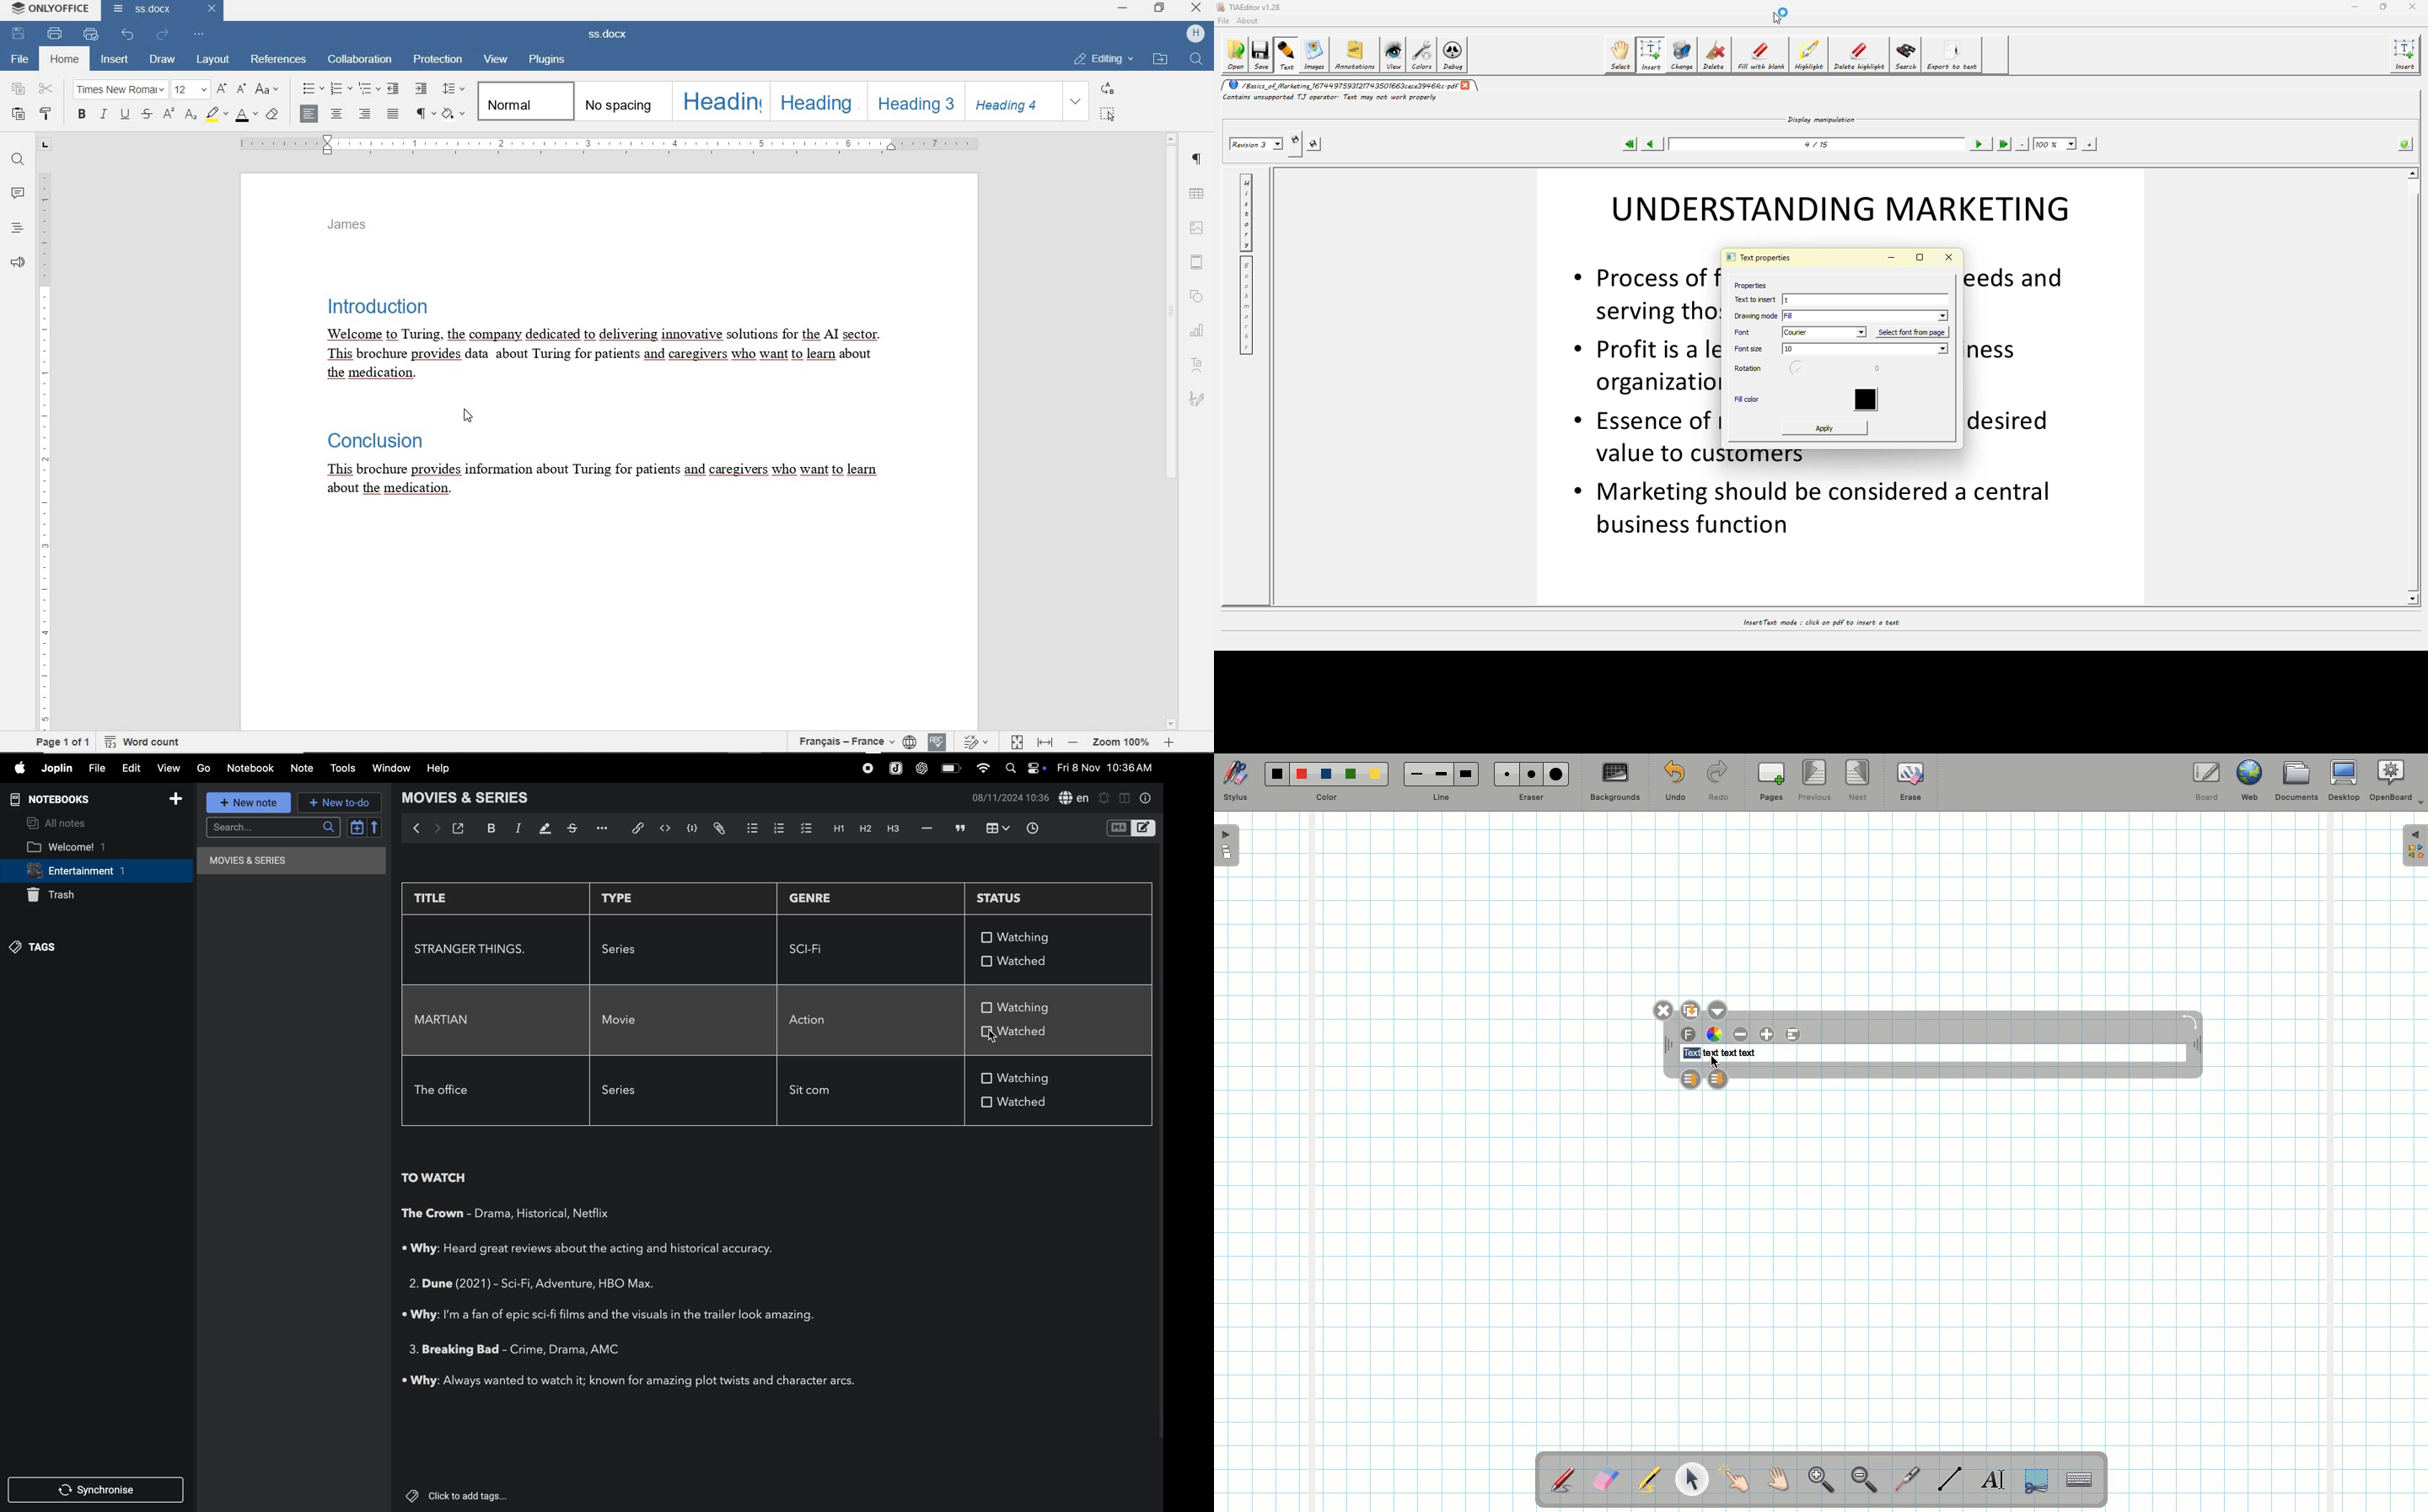 Image resolution: width=2436 pixels, height=1512 pixels. What do you see at coordinates (476, 799) in the screenshot?
I see `movies and series` at bounding box center [476, 799].